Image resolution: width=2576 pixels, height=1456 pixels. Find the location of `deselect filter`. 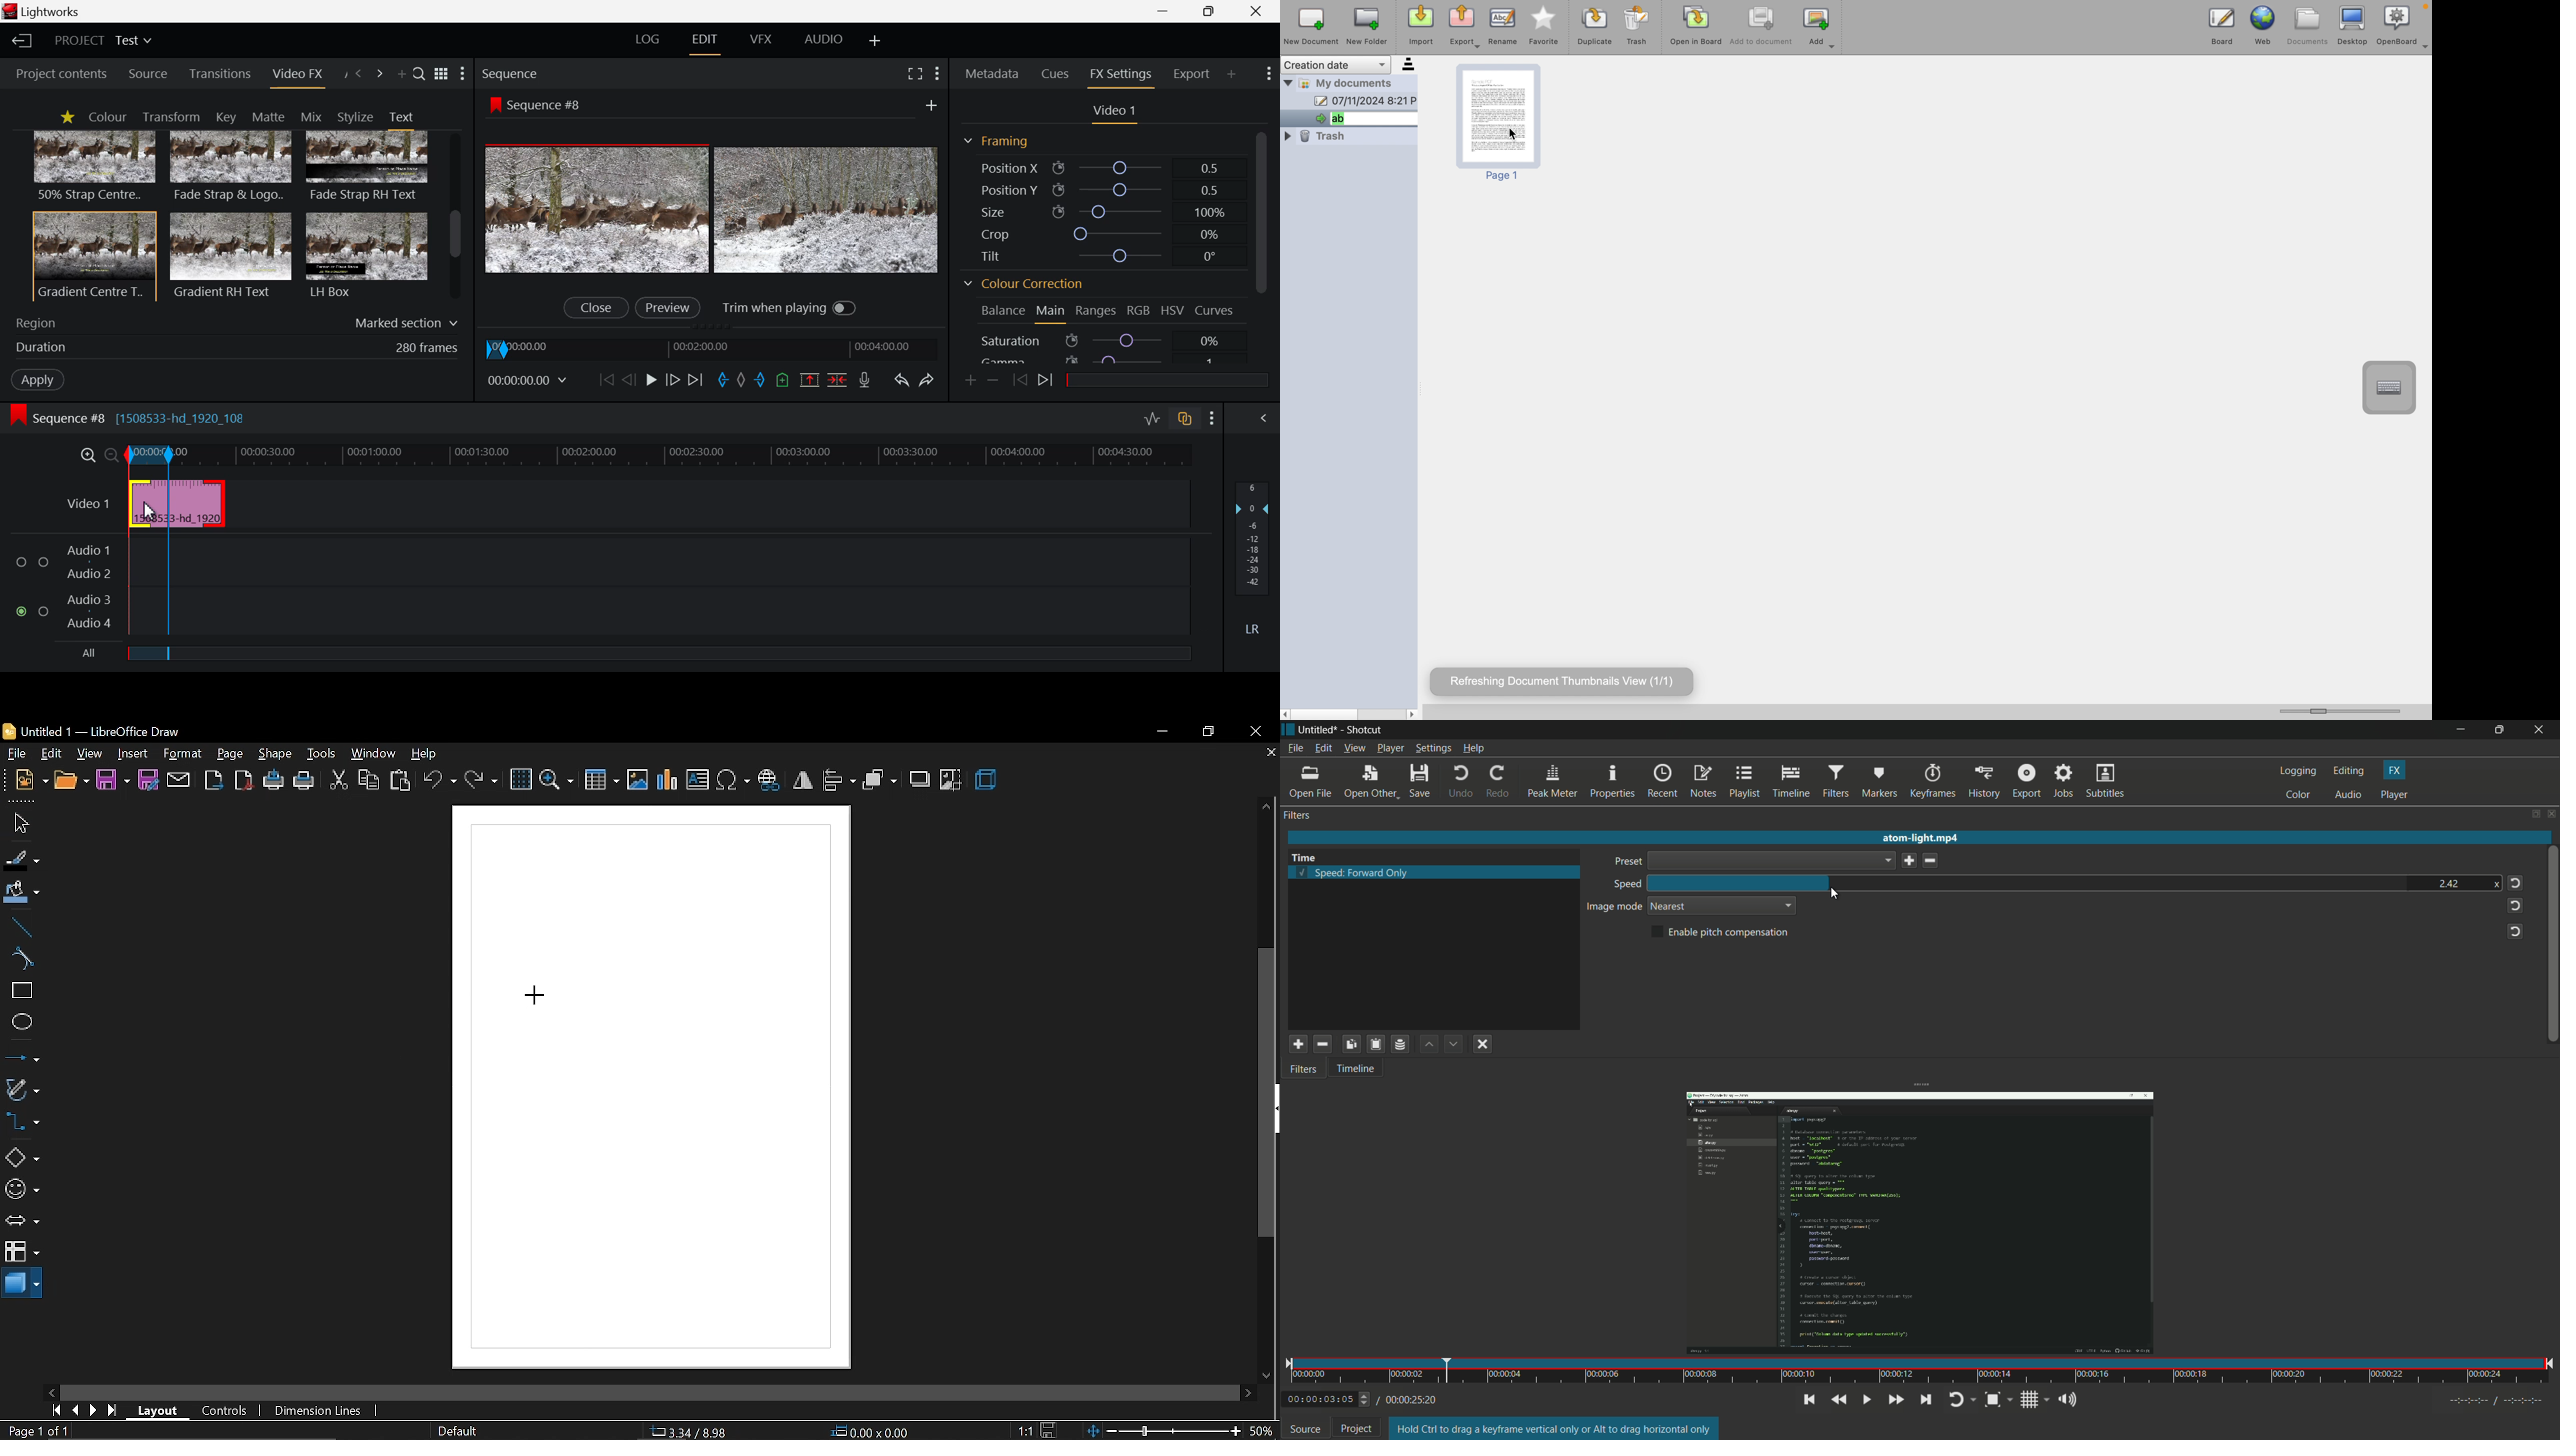

deselect filter is located at coordinates (1483, 1045).